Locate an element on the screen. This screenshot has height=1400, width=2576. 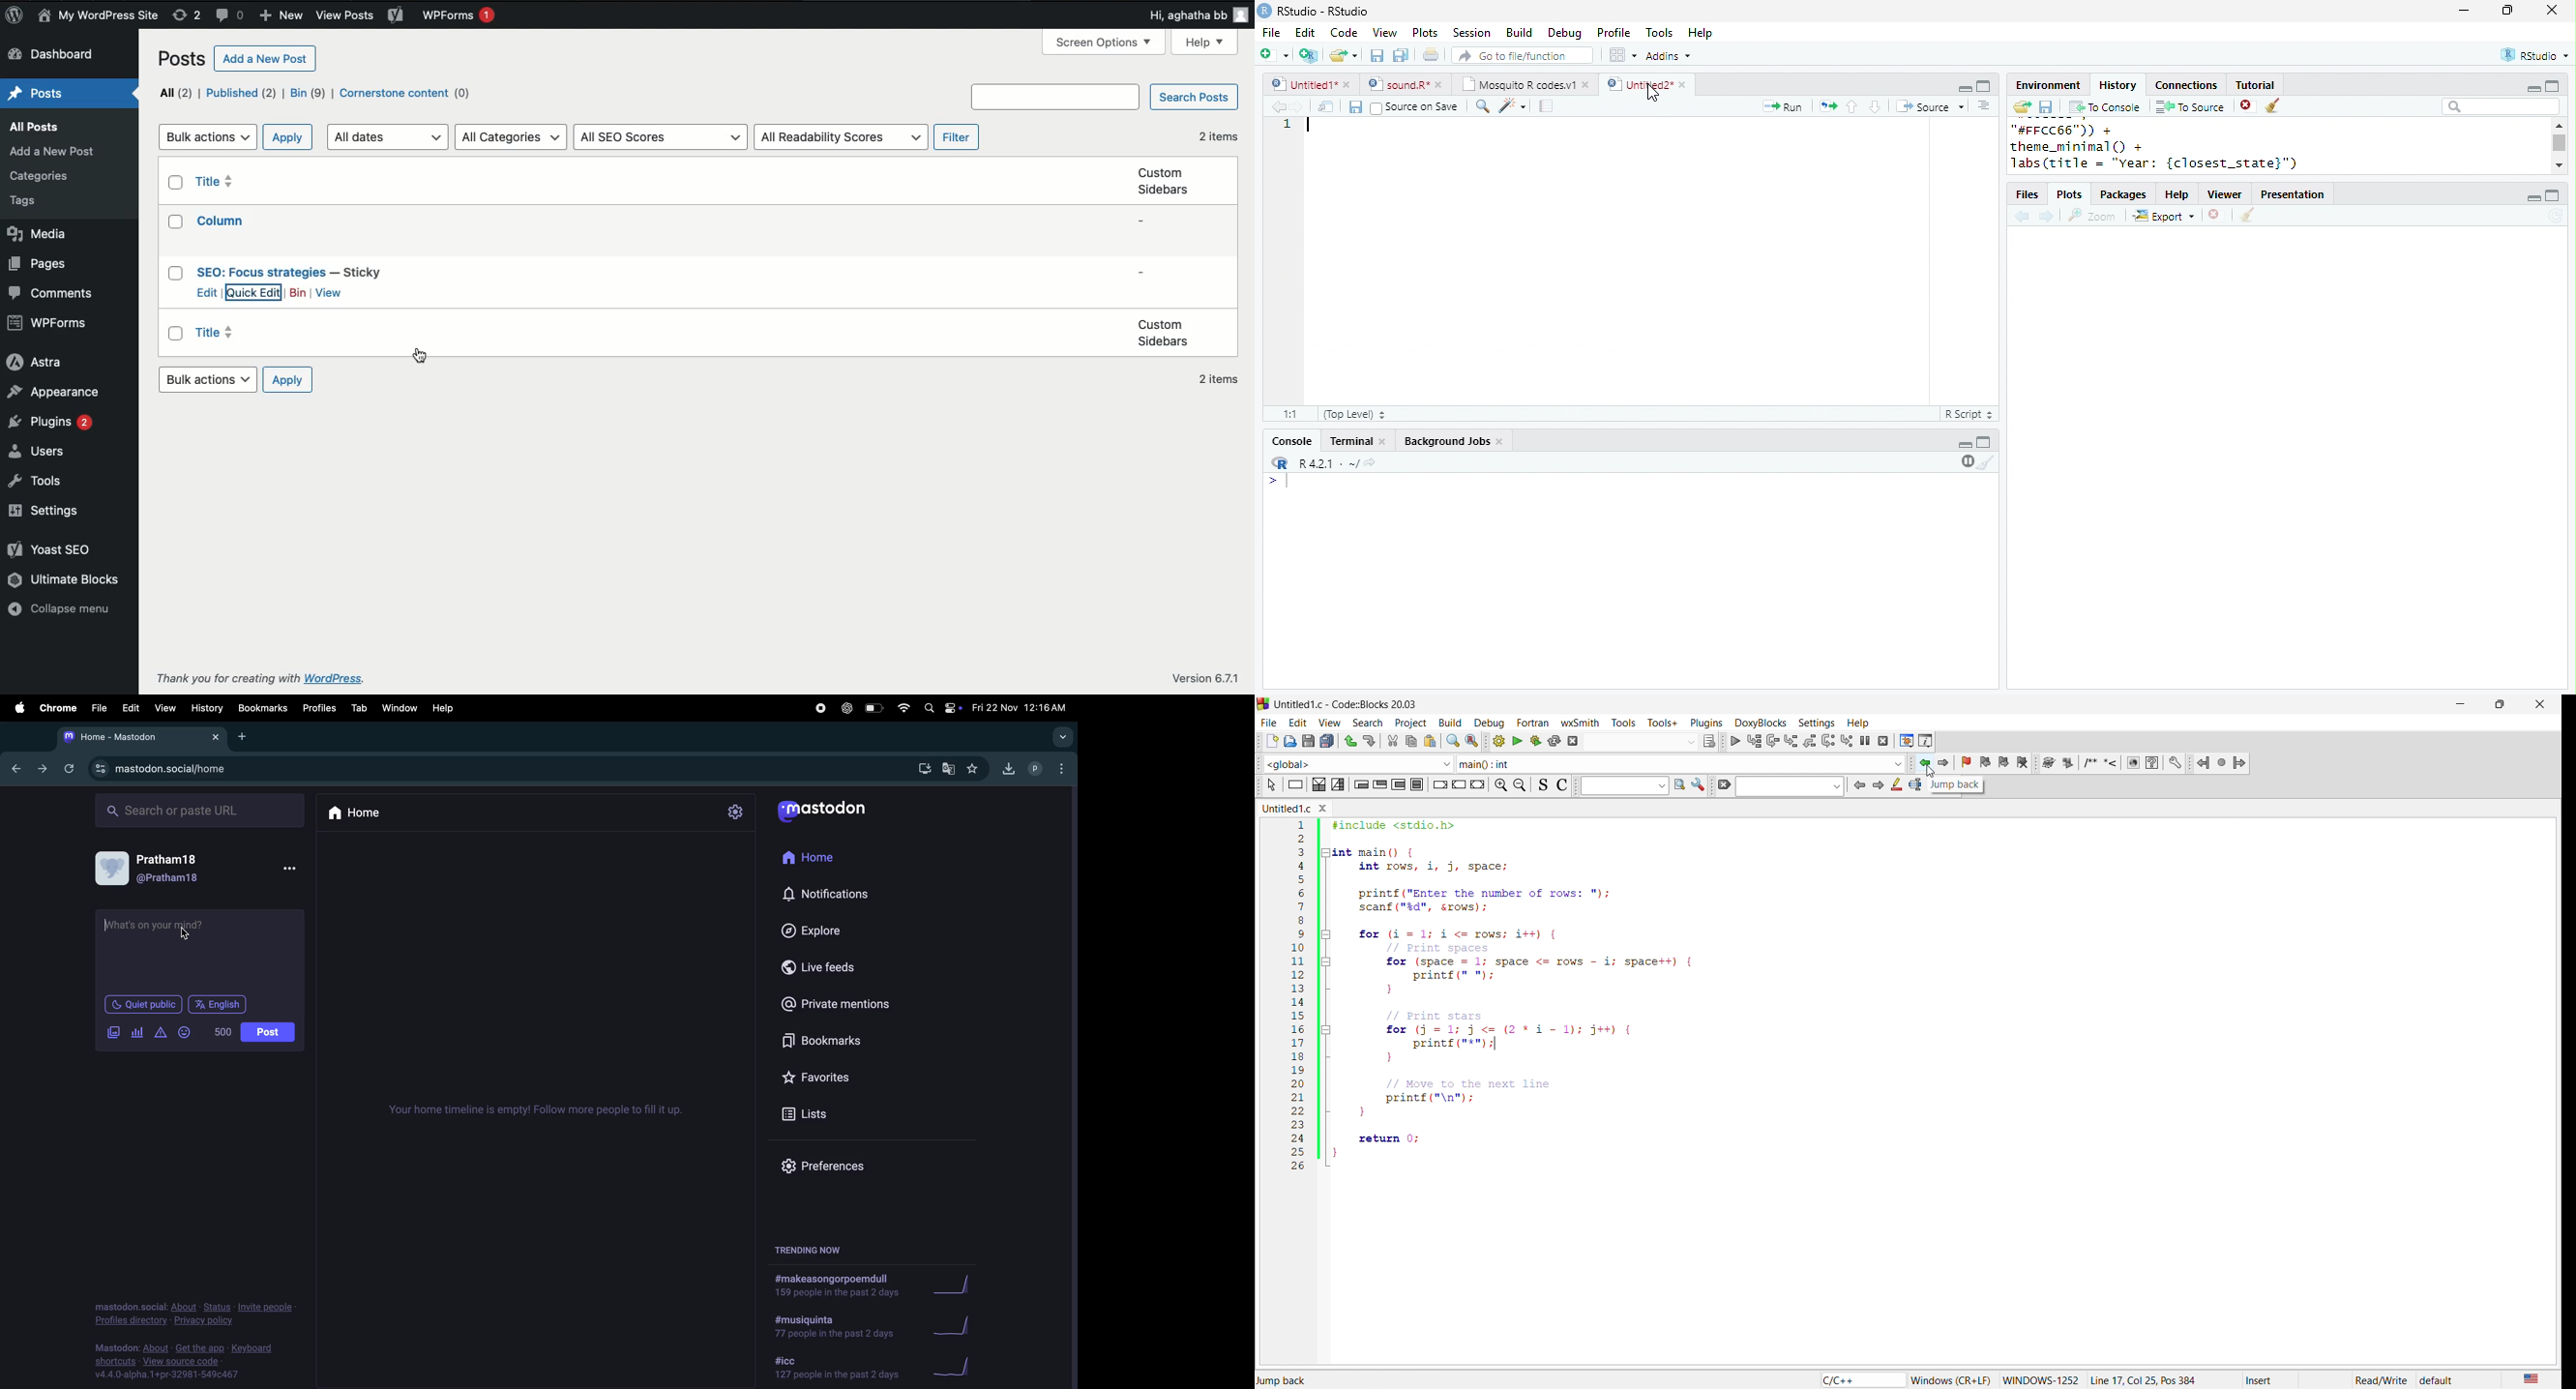
Mosquito R codes.v1 is located at coordinates (1519, 84).